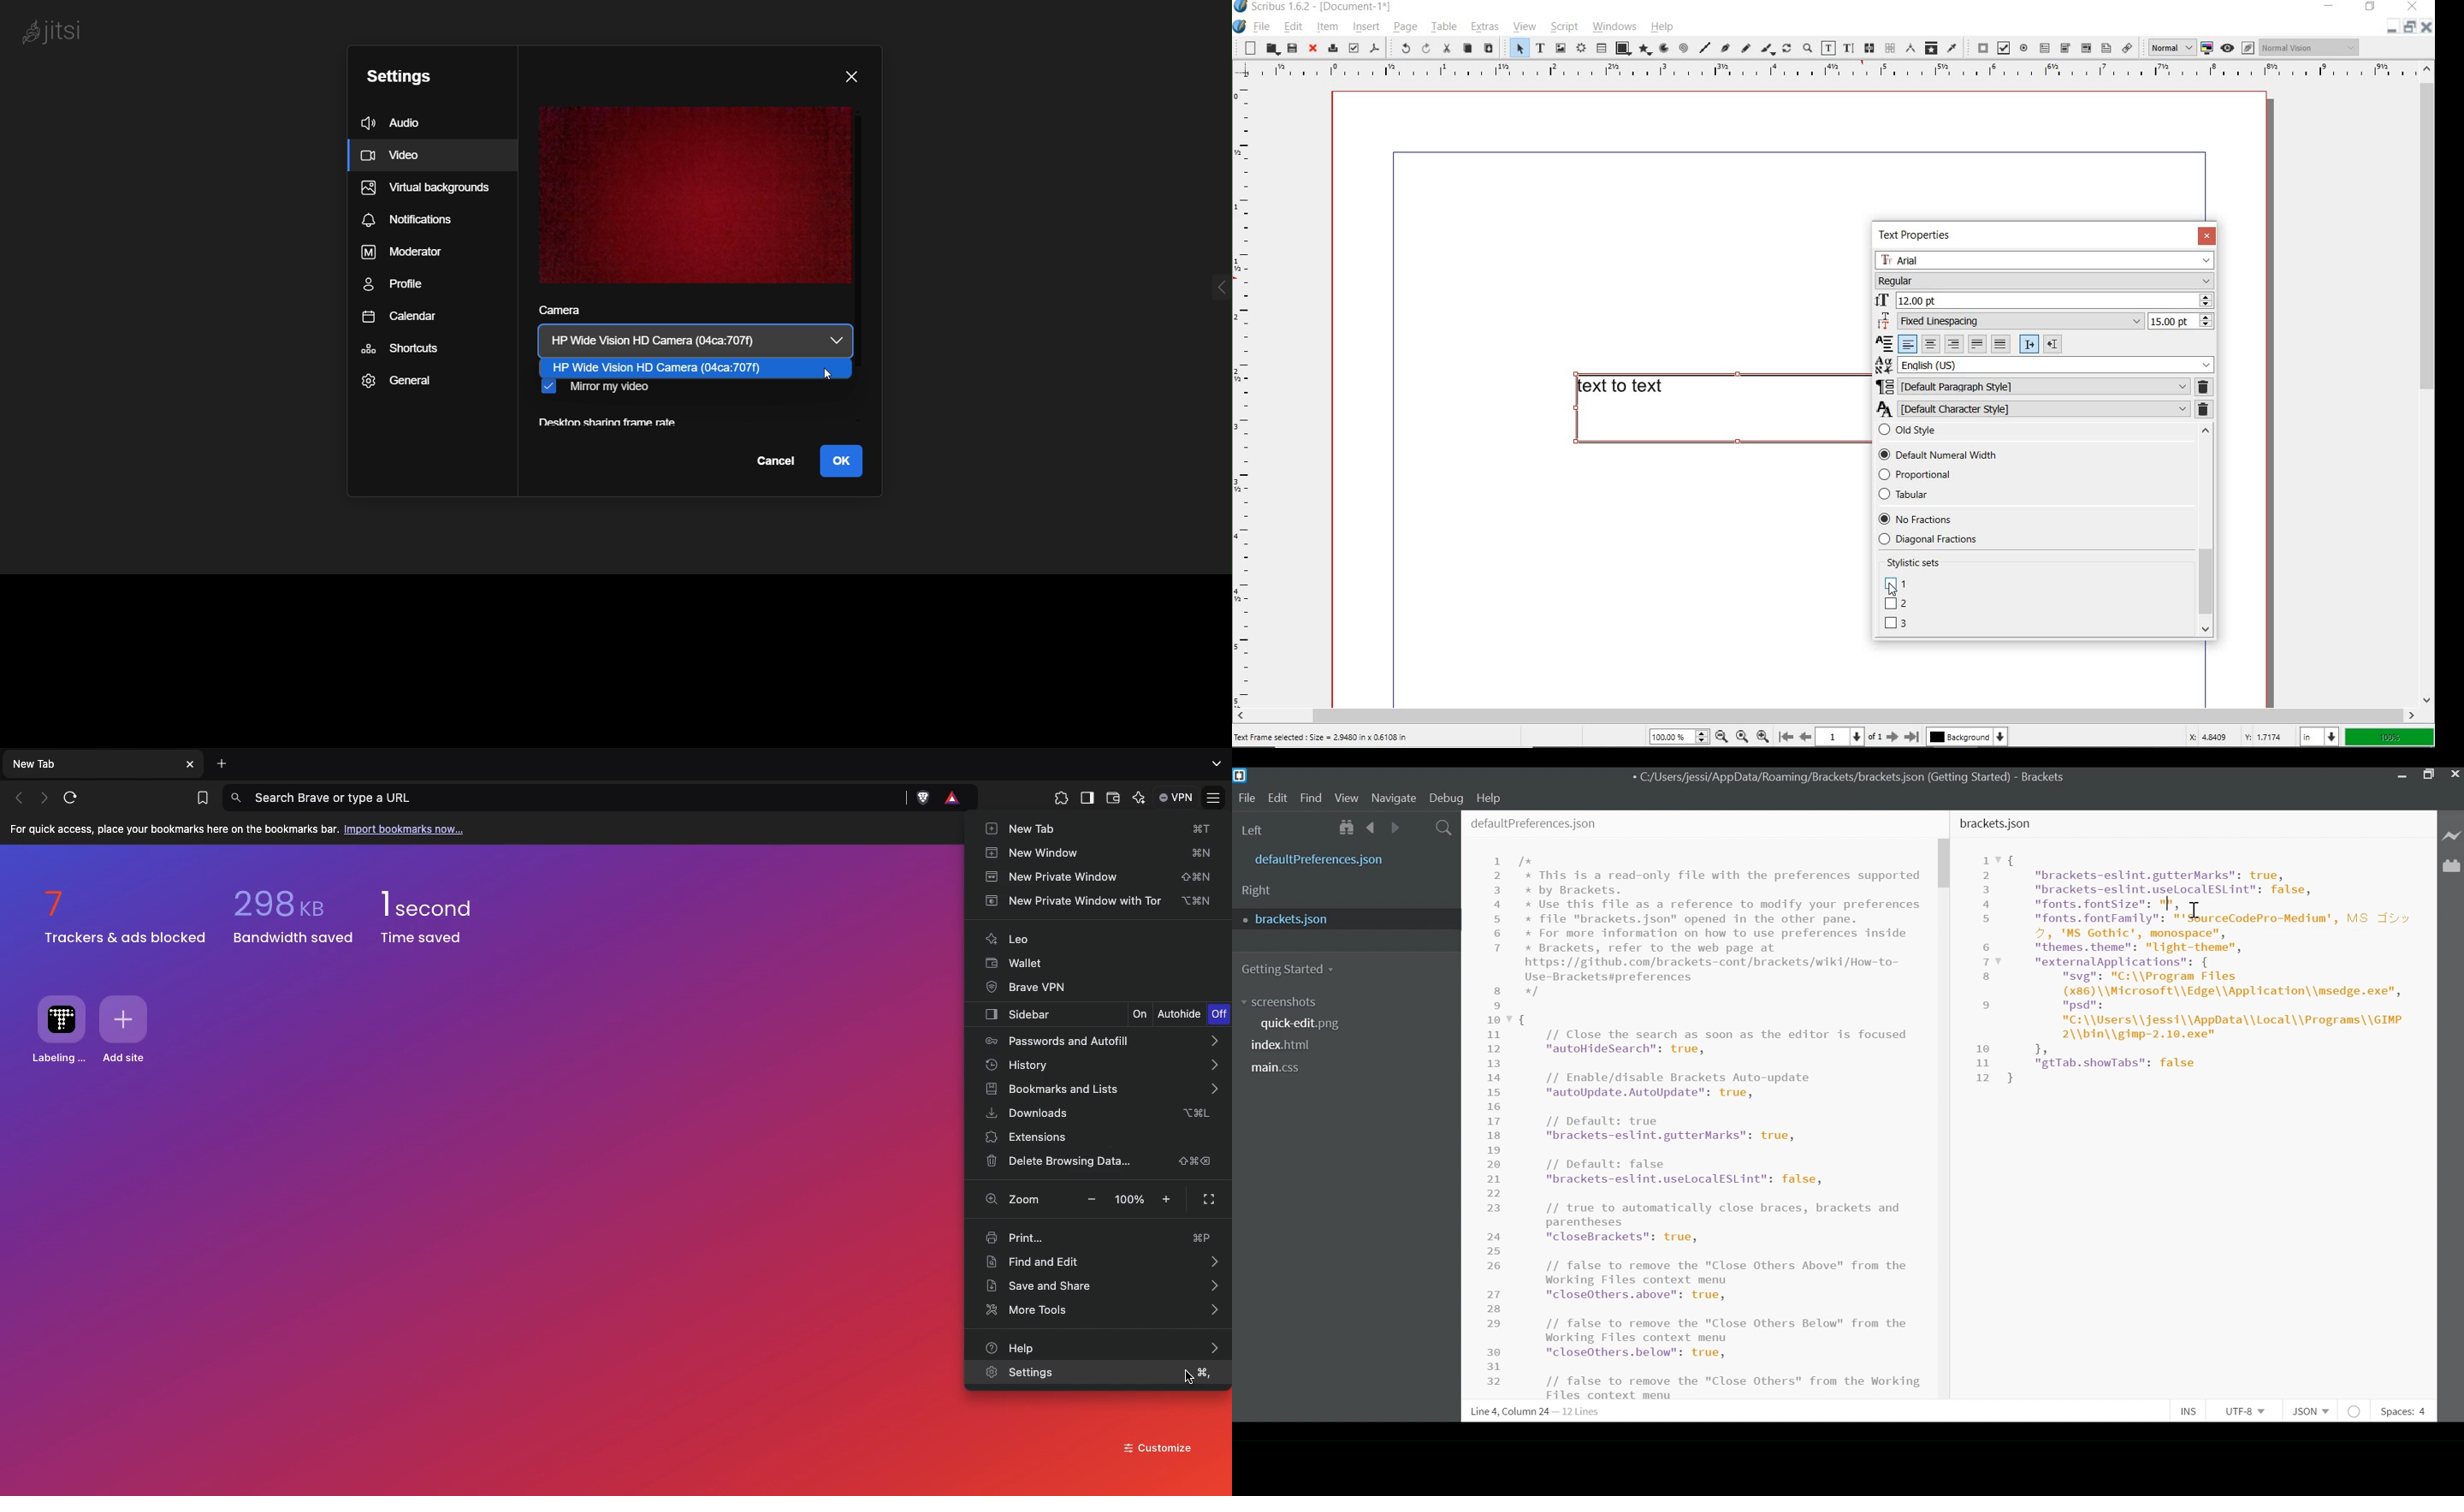 The image size is (2464, 1512). What do you see at coordinates (418, 220) in the screenshot?
I see `notifications` at bounding box center [418, 220].